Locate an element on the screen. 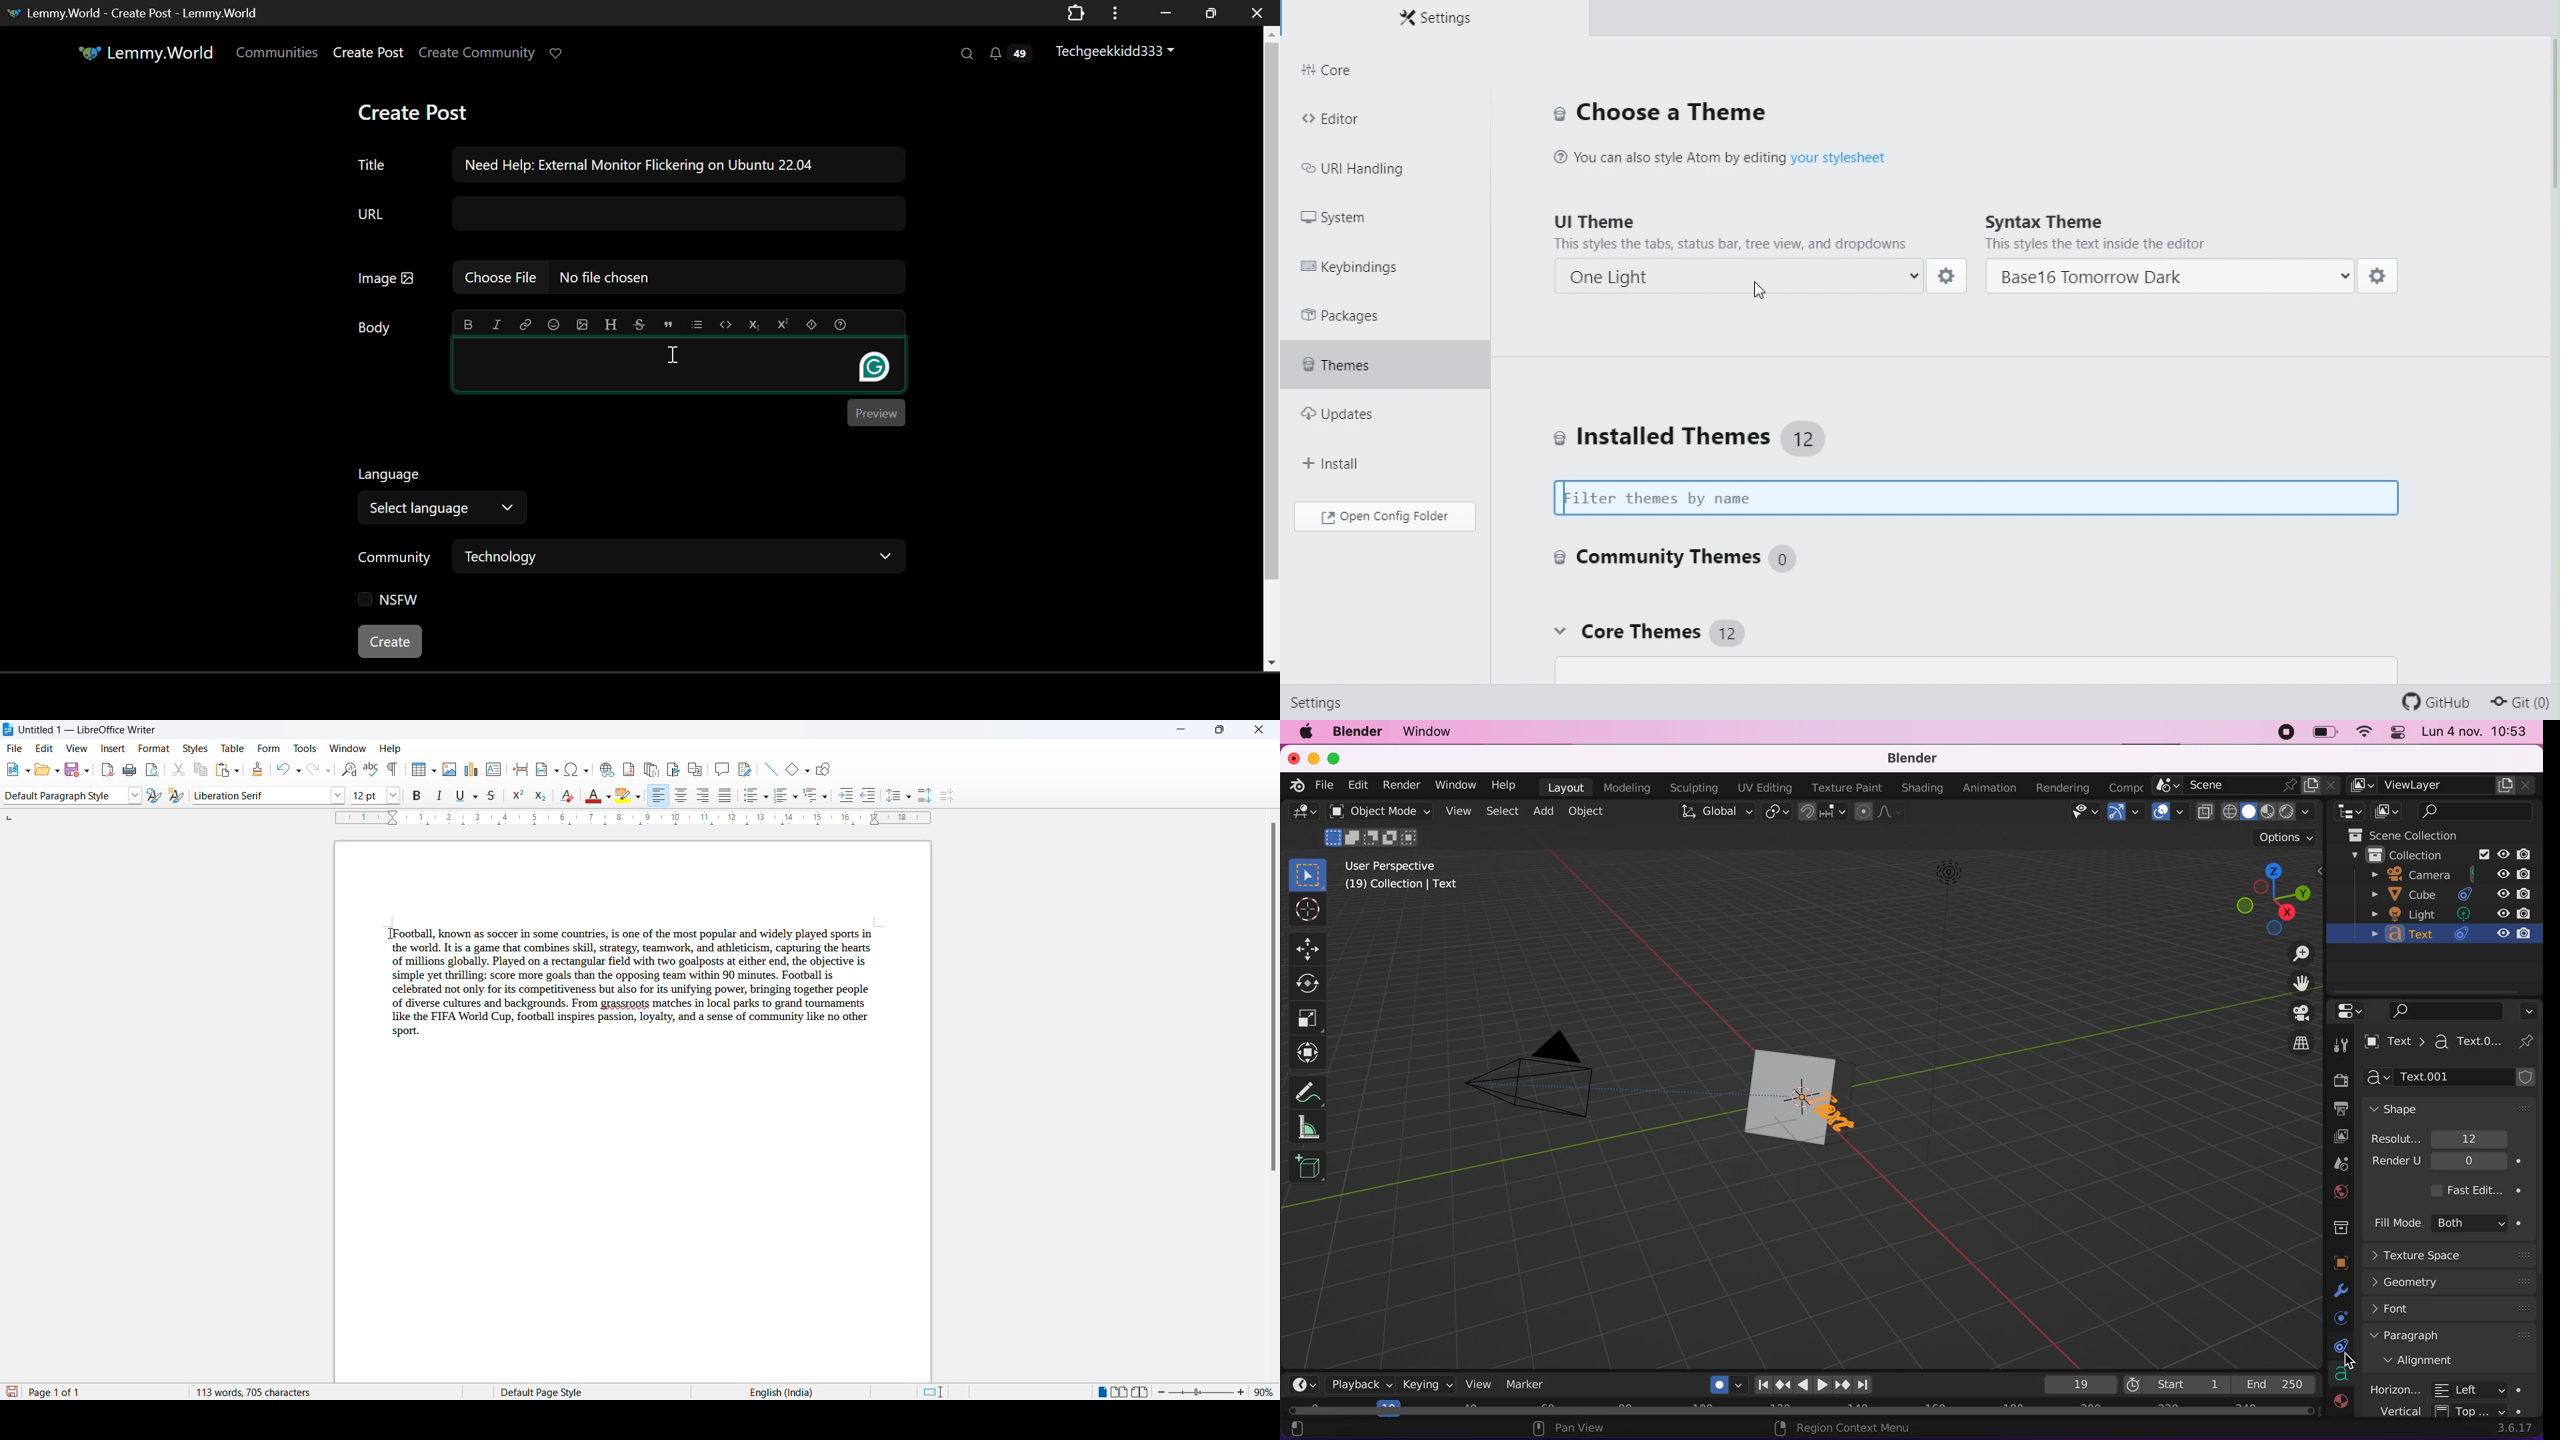  toggle ordered list is located at coordinates (782, 794).